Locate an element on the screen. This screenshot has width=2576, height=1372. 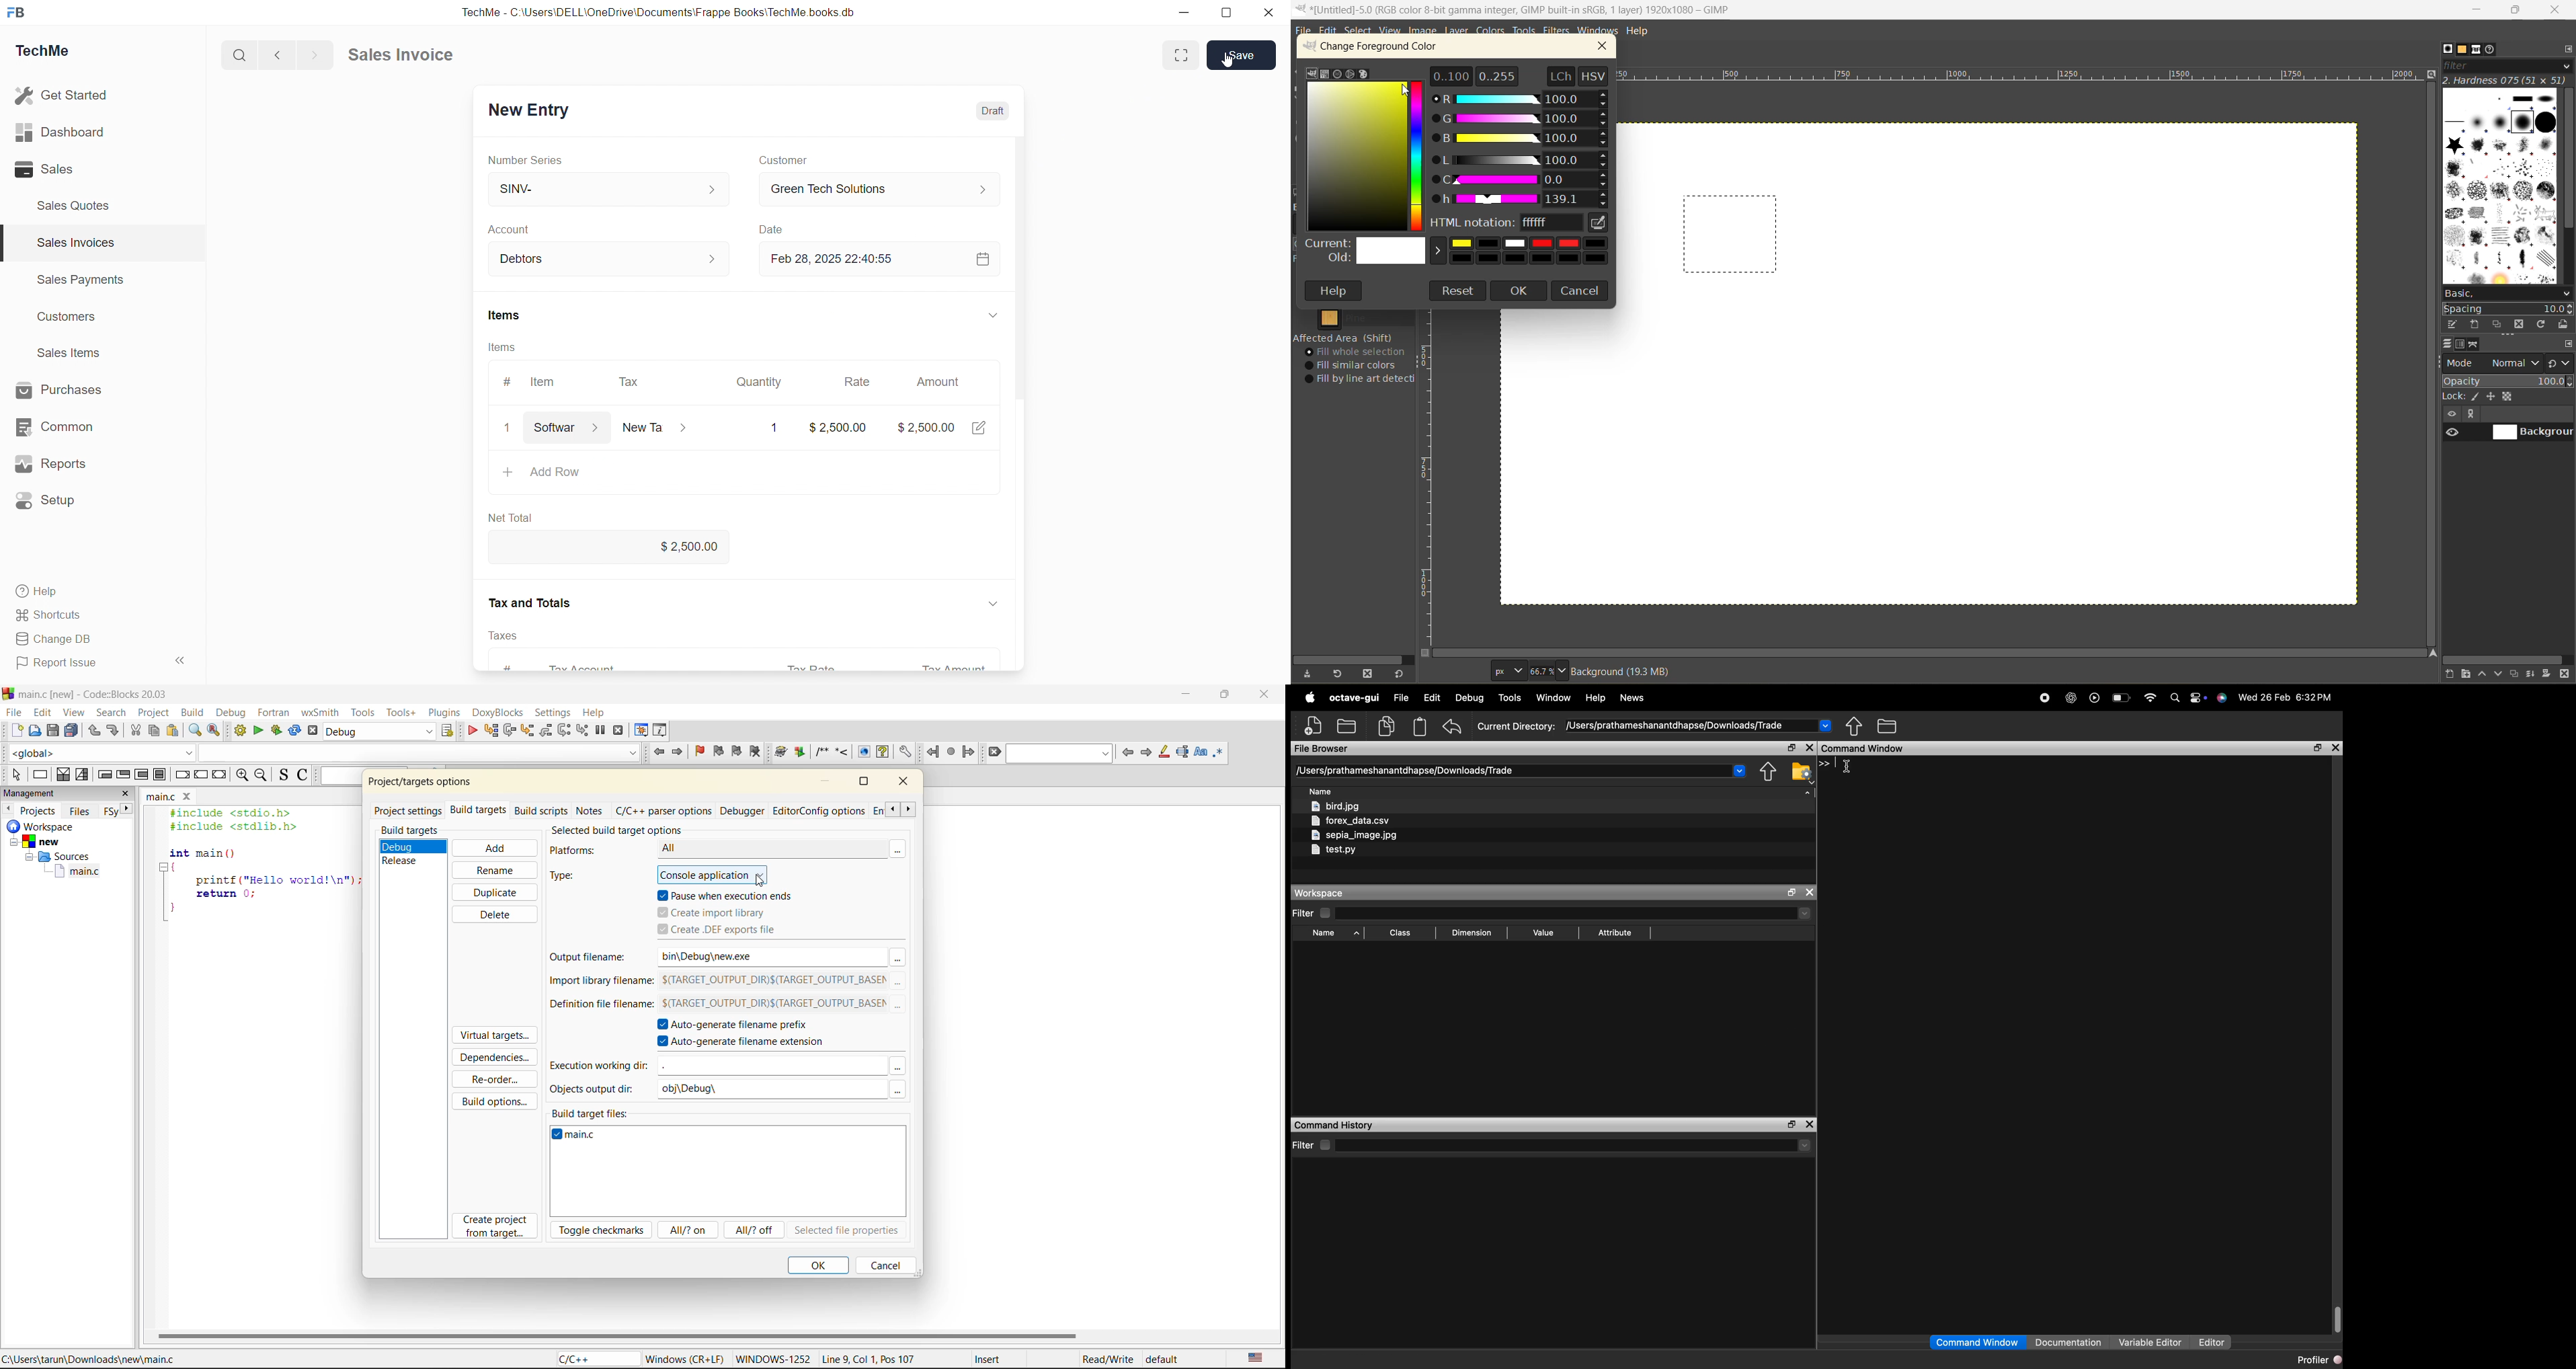
font size is located at coordinates (1534, 670).